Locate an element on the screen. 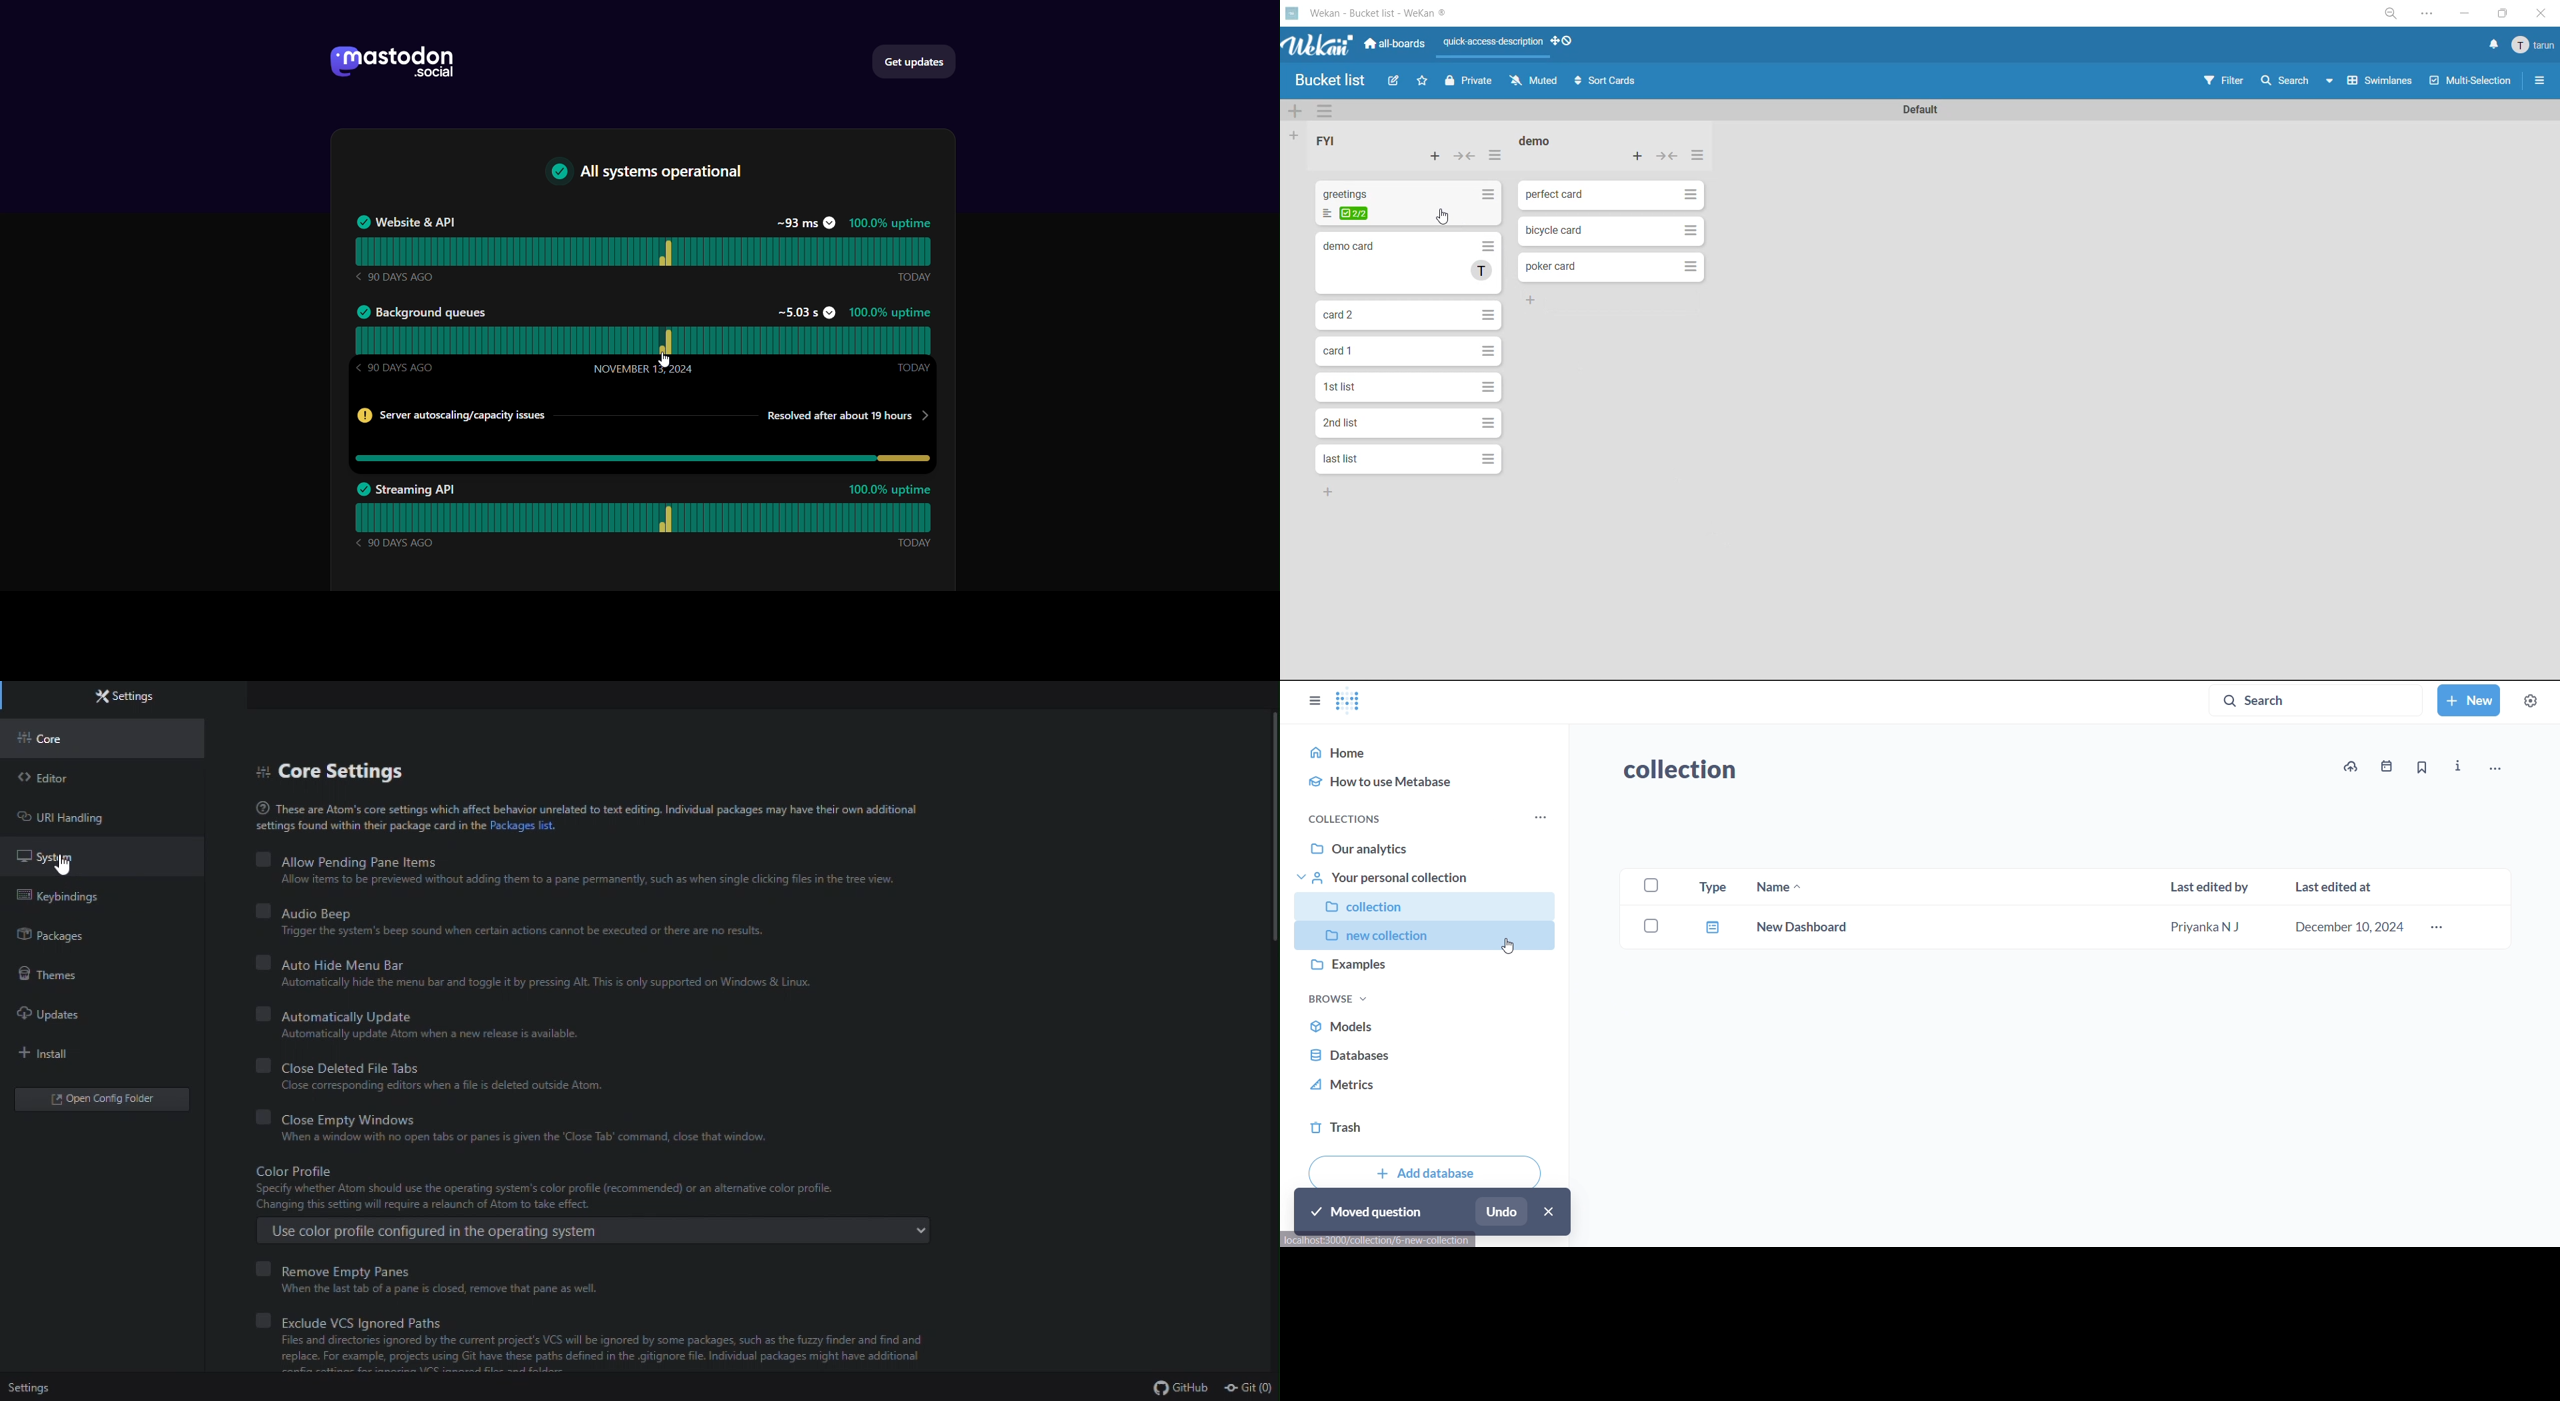  examples is located at coordinates (1424, 968).